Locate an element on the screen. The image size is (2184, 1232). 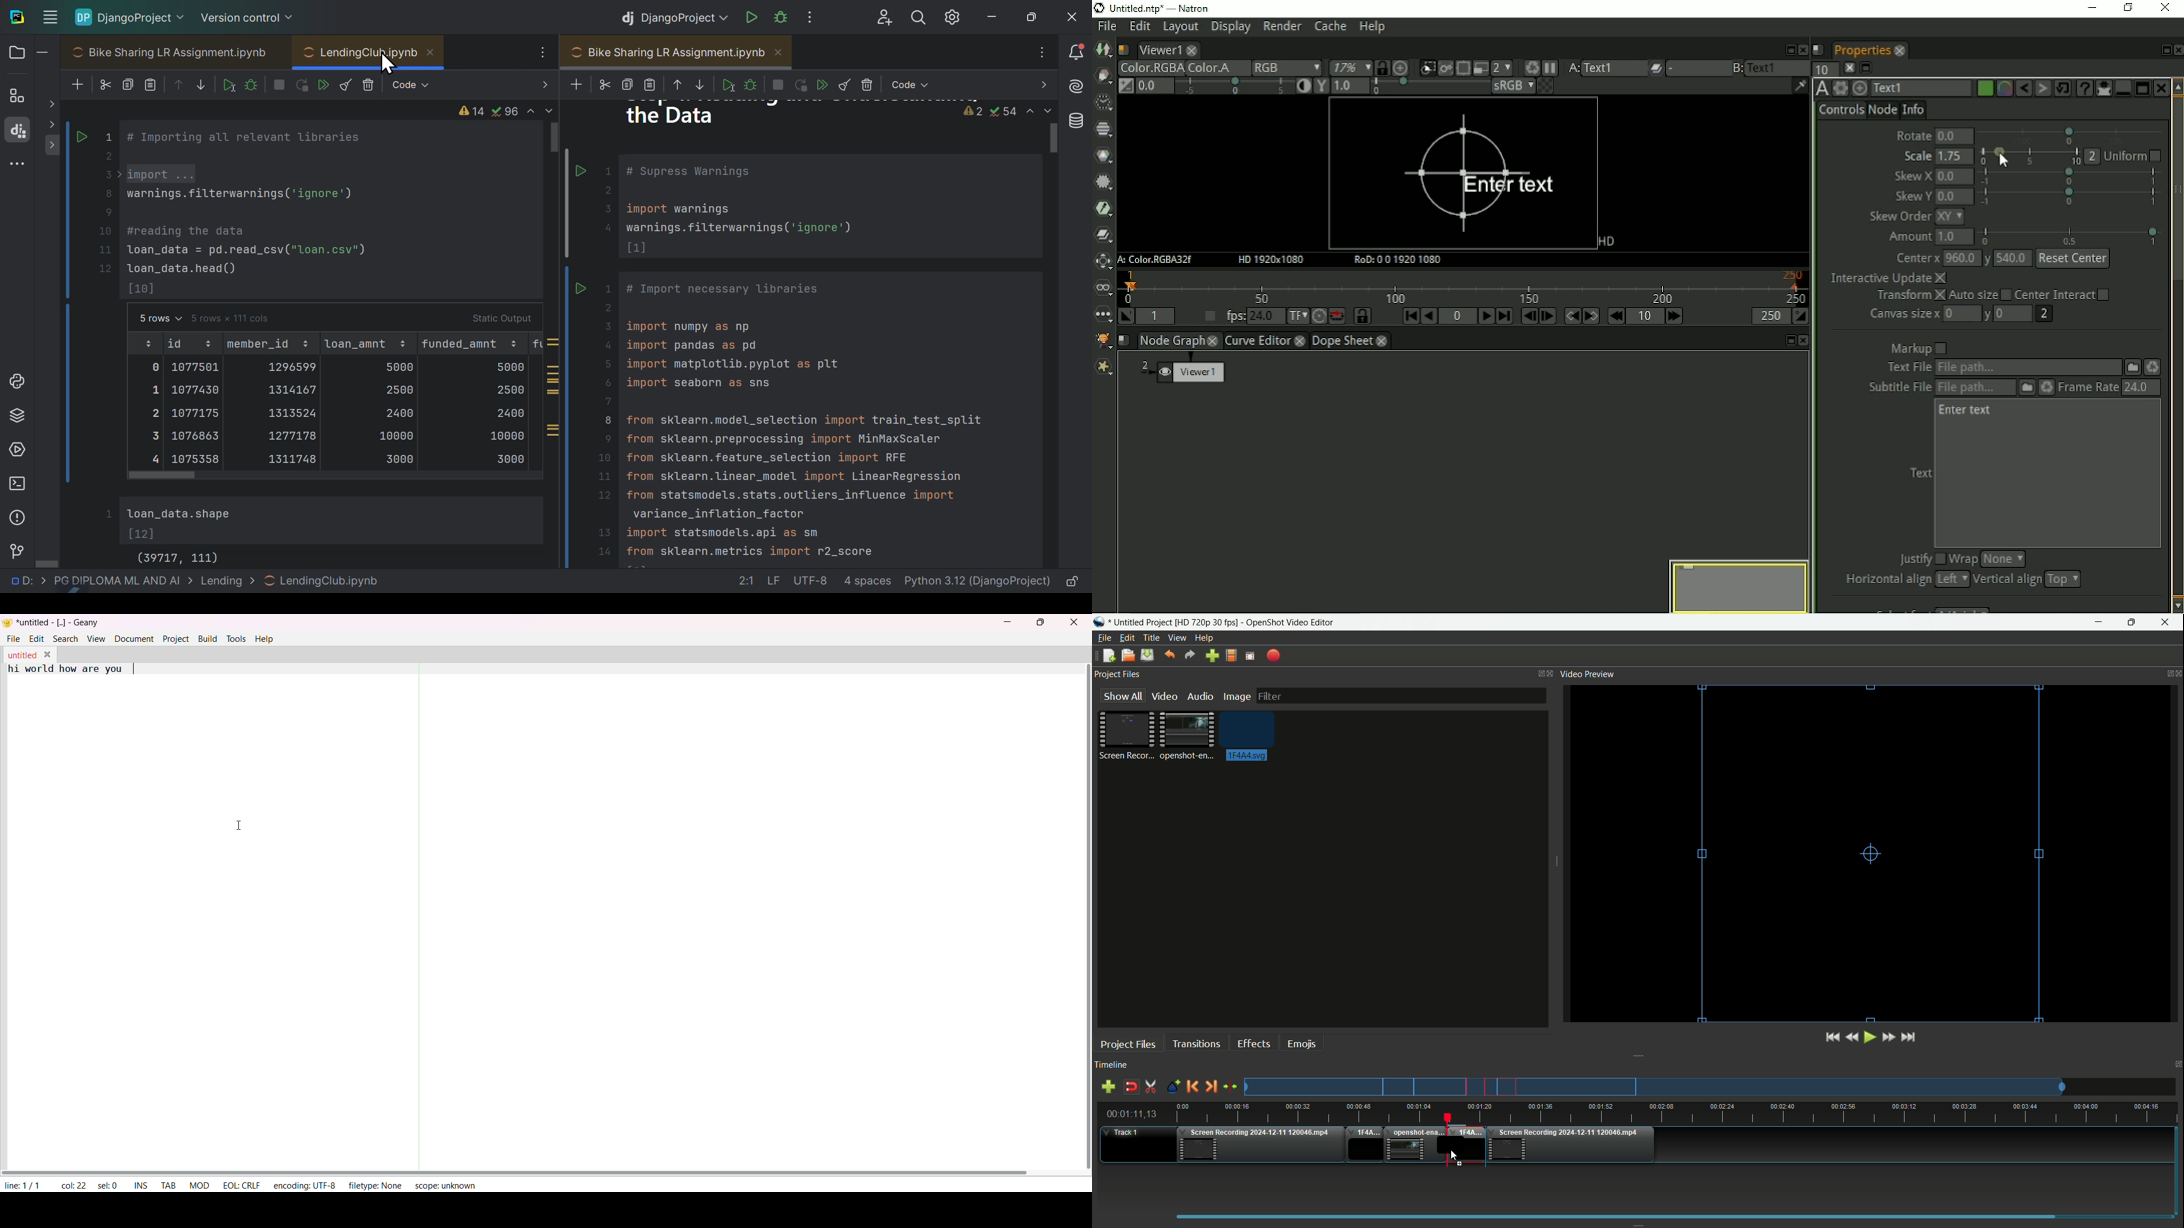
cut  is located at coordinates (105, 81).